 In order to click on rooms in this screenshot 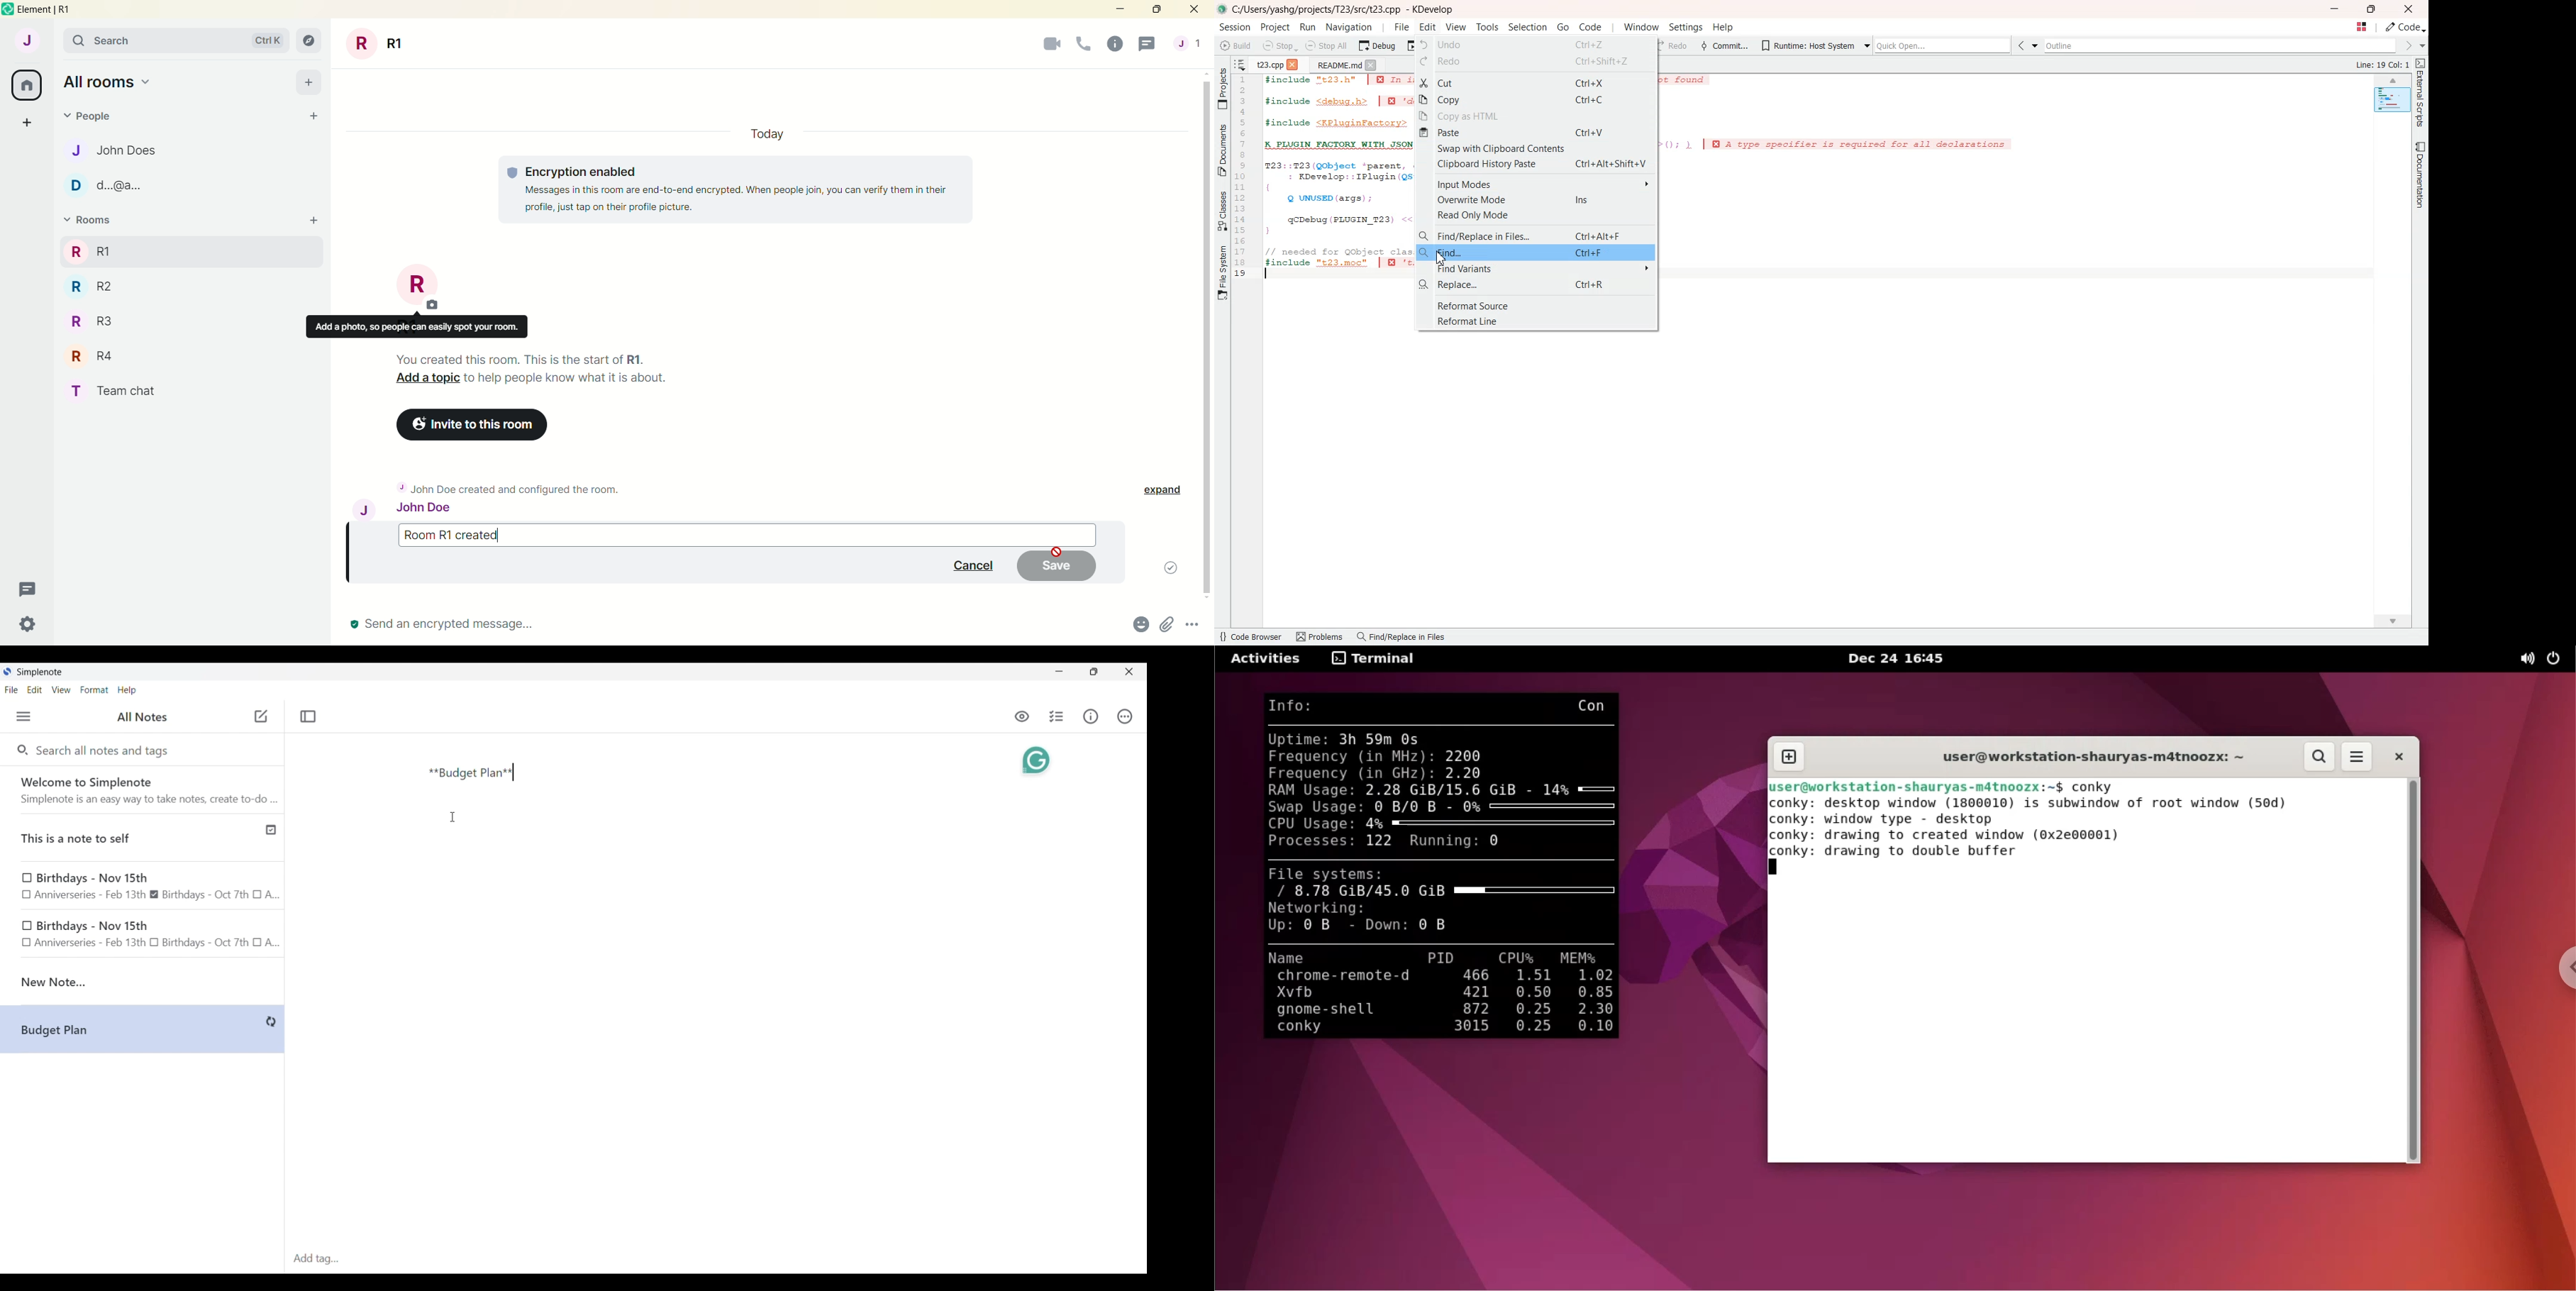, I will do `click(94, 220)`.